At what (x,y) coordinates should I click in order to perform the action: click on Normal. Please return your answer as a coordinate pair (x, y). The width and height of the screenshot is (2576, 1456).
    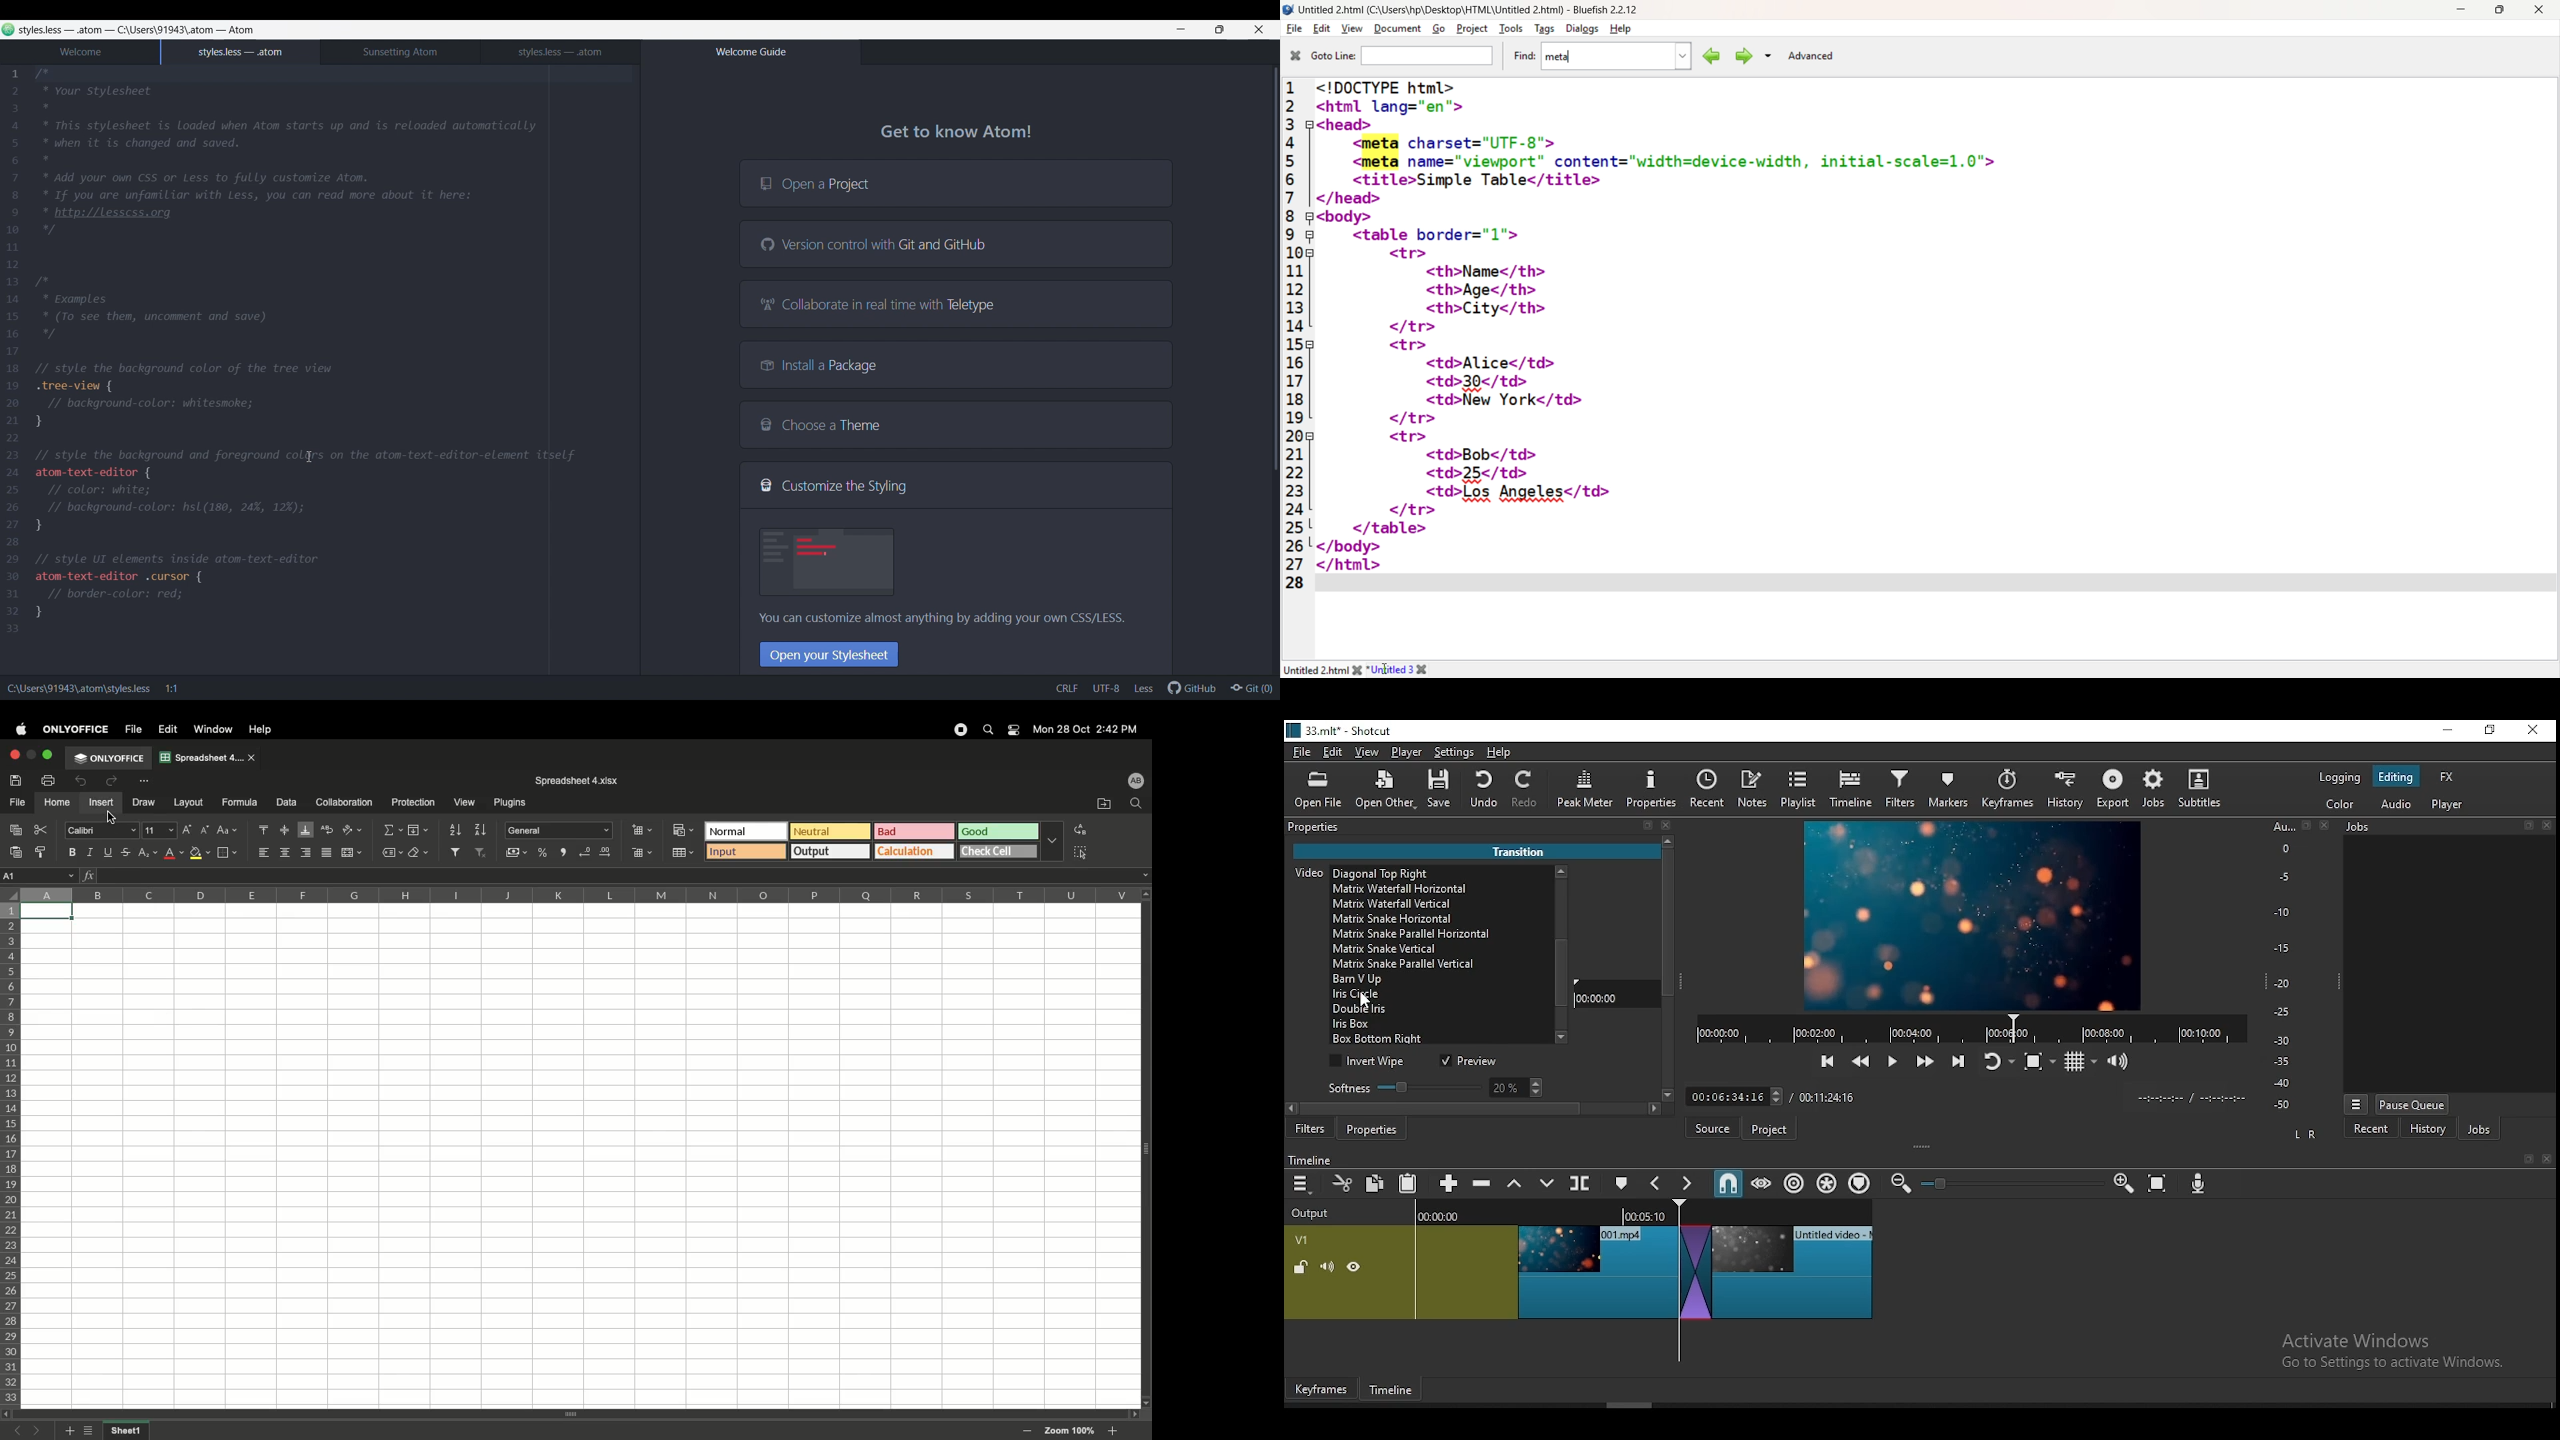
    Looking at the image, I should click on (746, 832).